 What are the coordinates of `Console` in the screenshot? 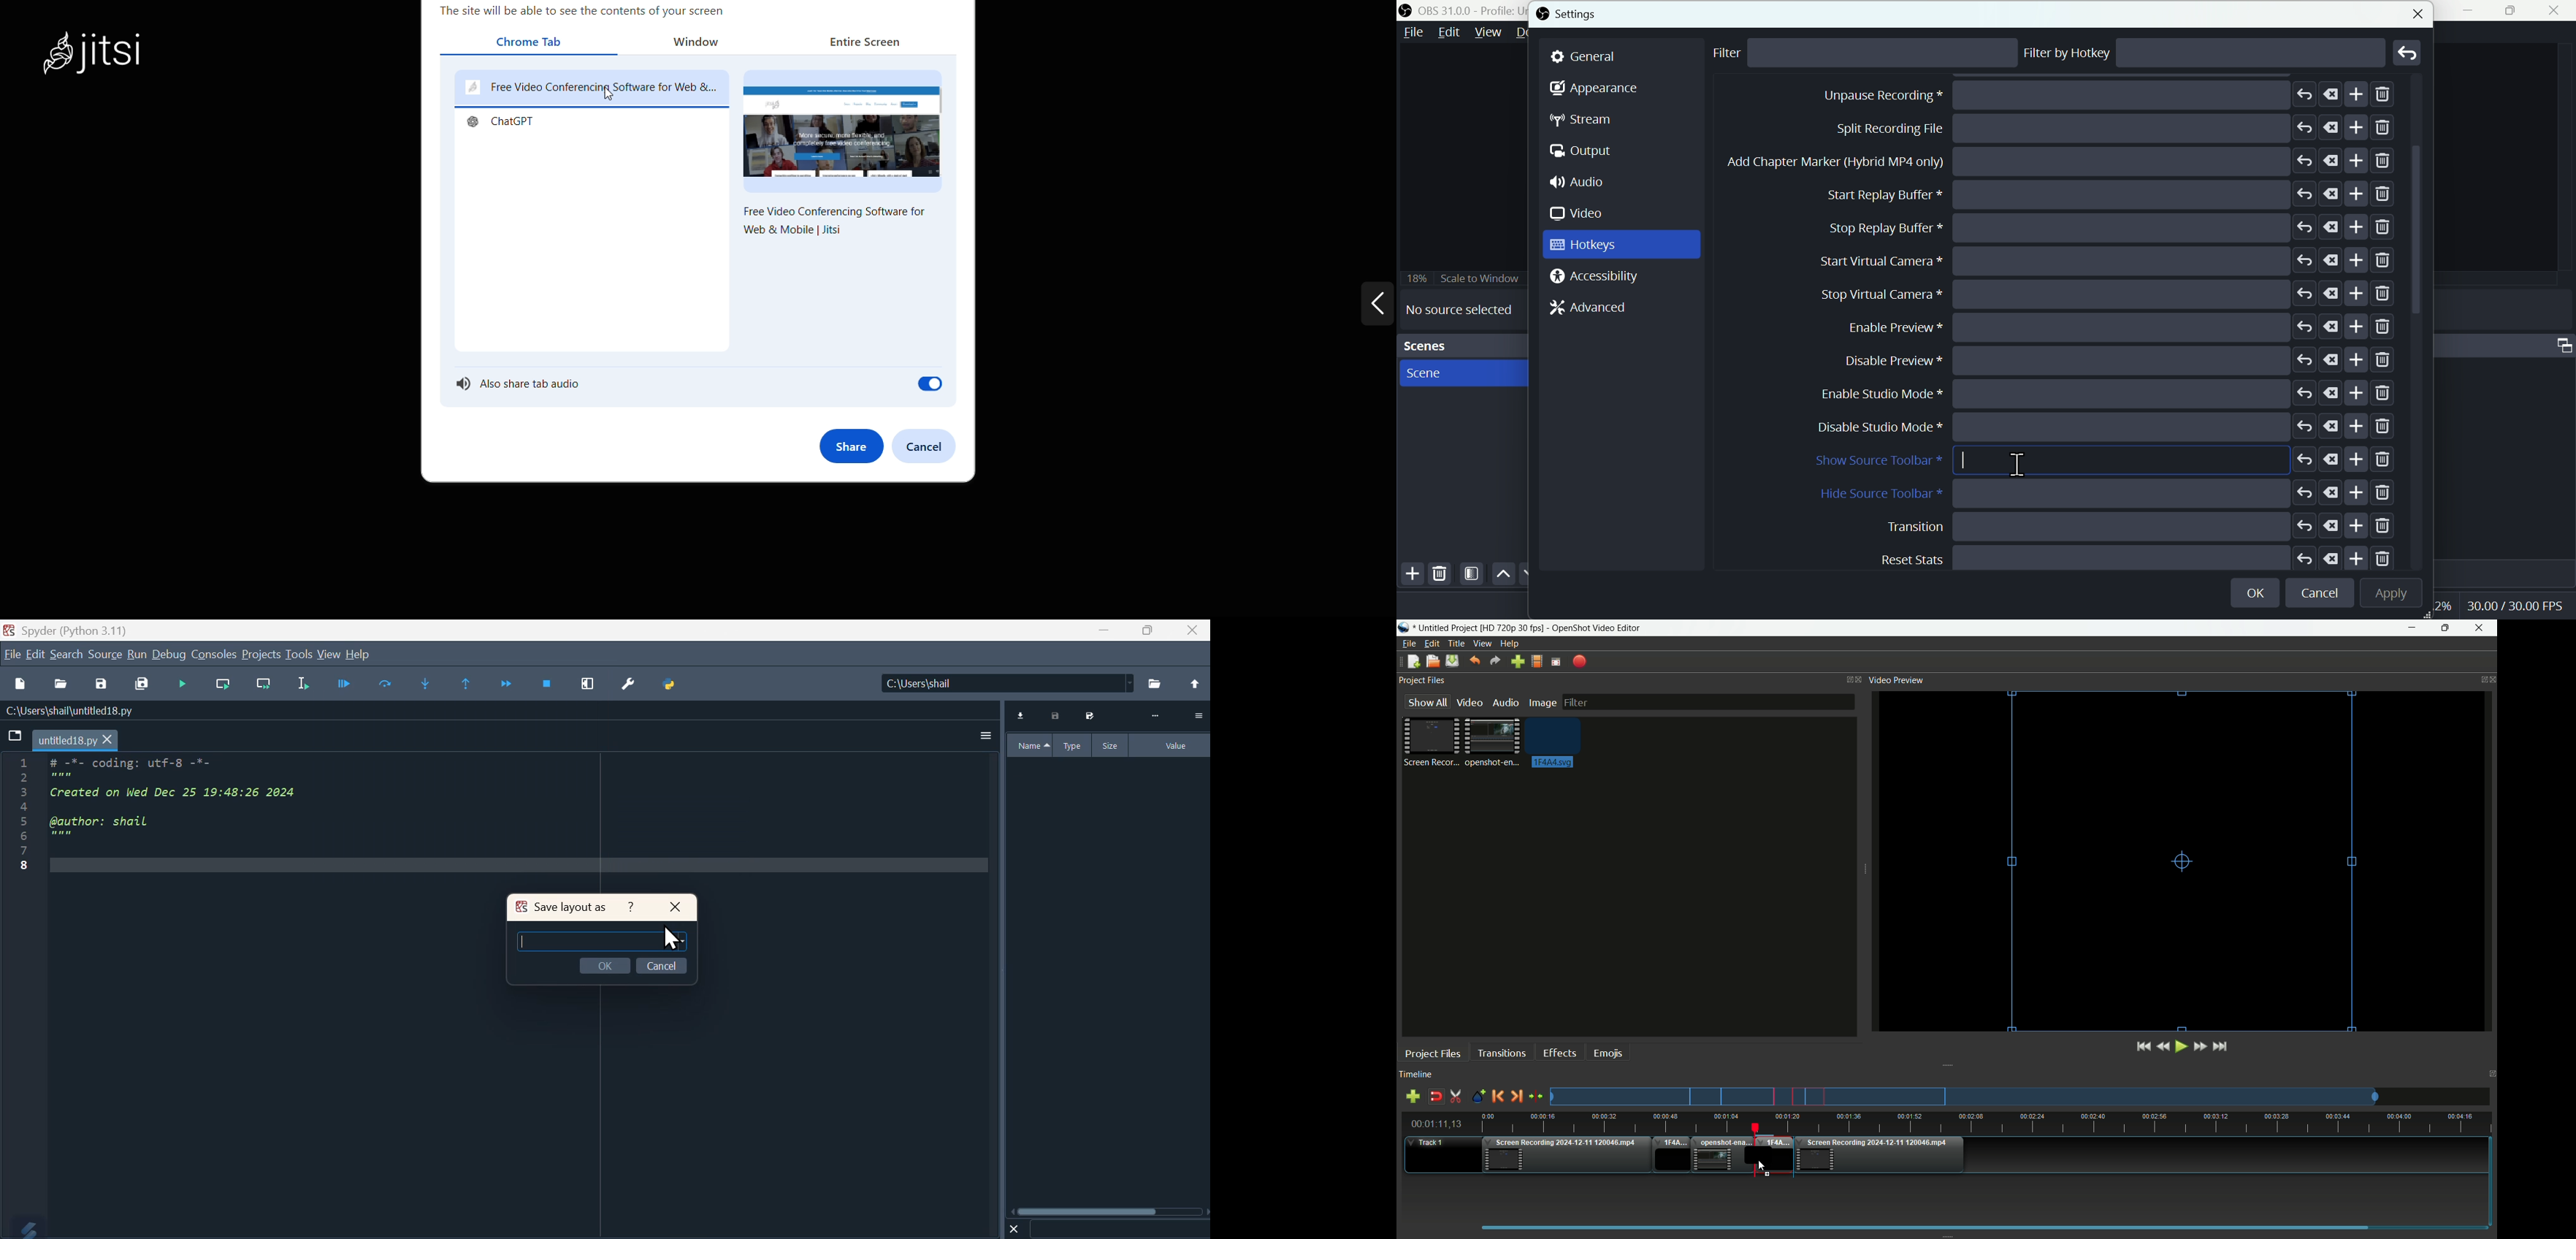 It's located at (214, 654).